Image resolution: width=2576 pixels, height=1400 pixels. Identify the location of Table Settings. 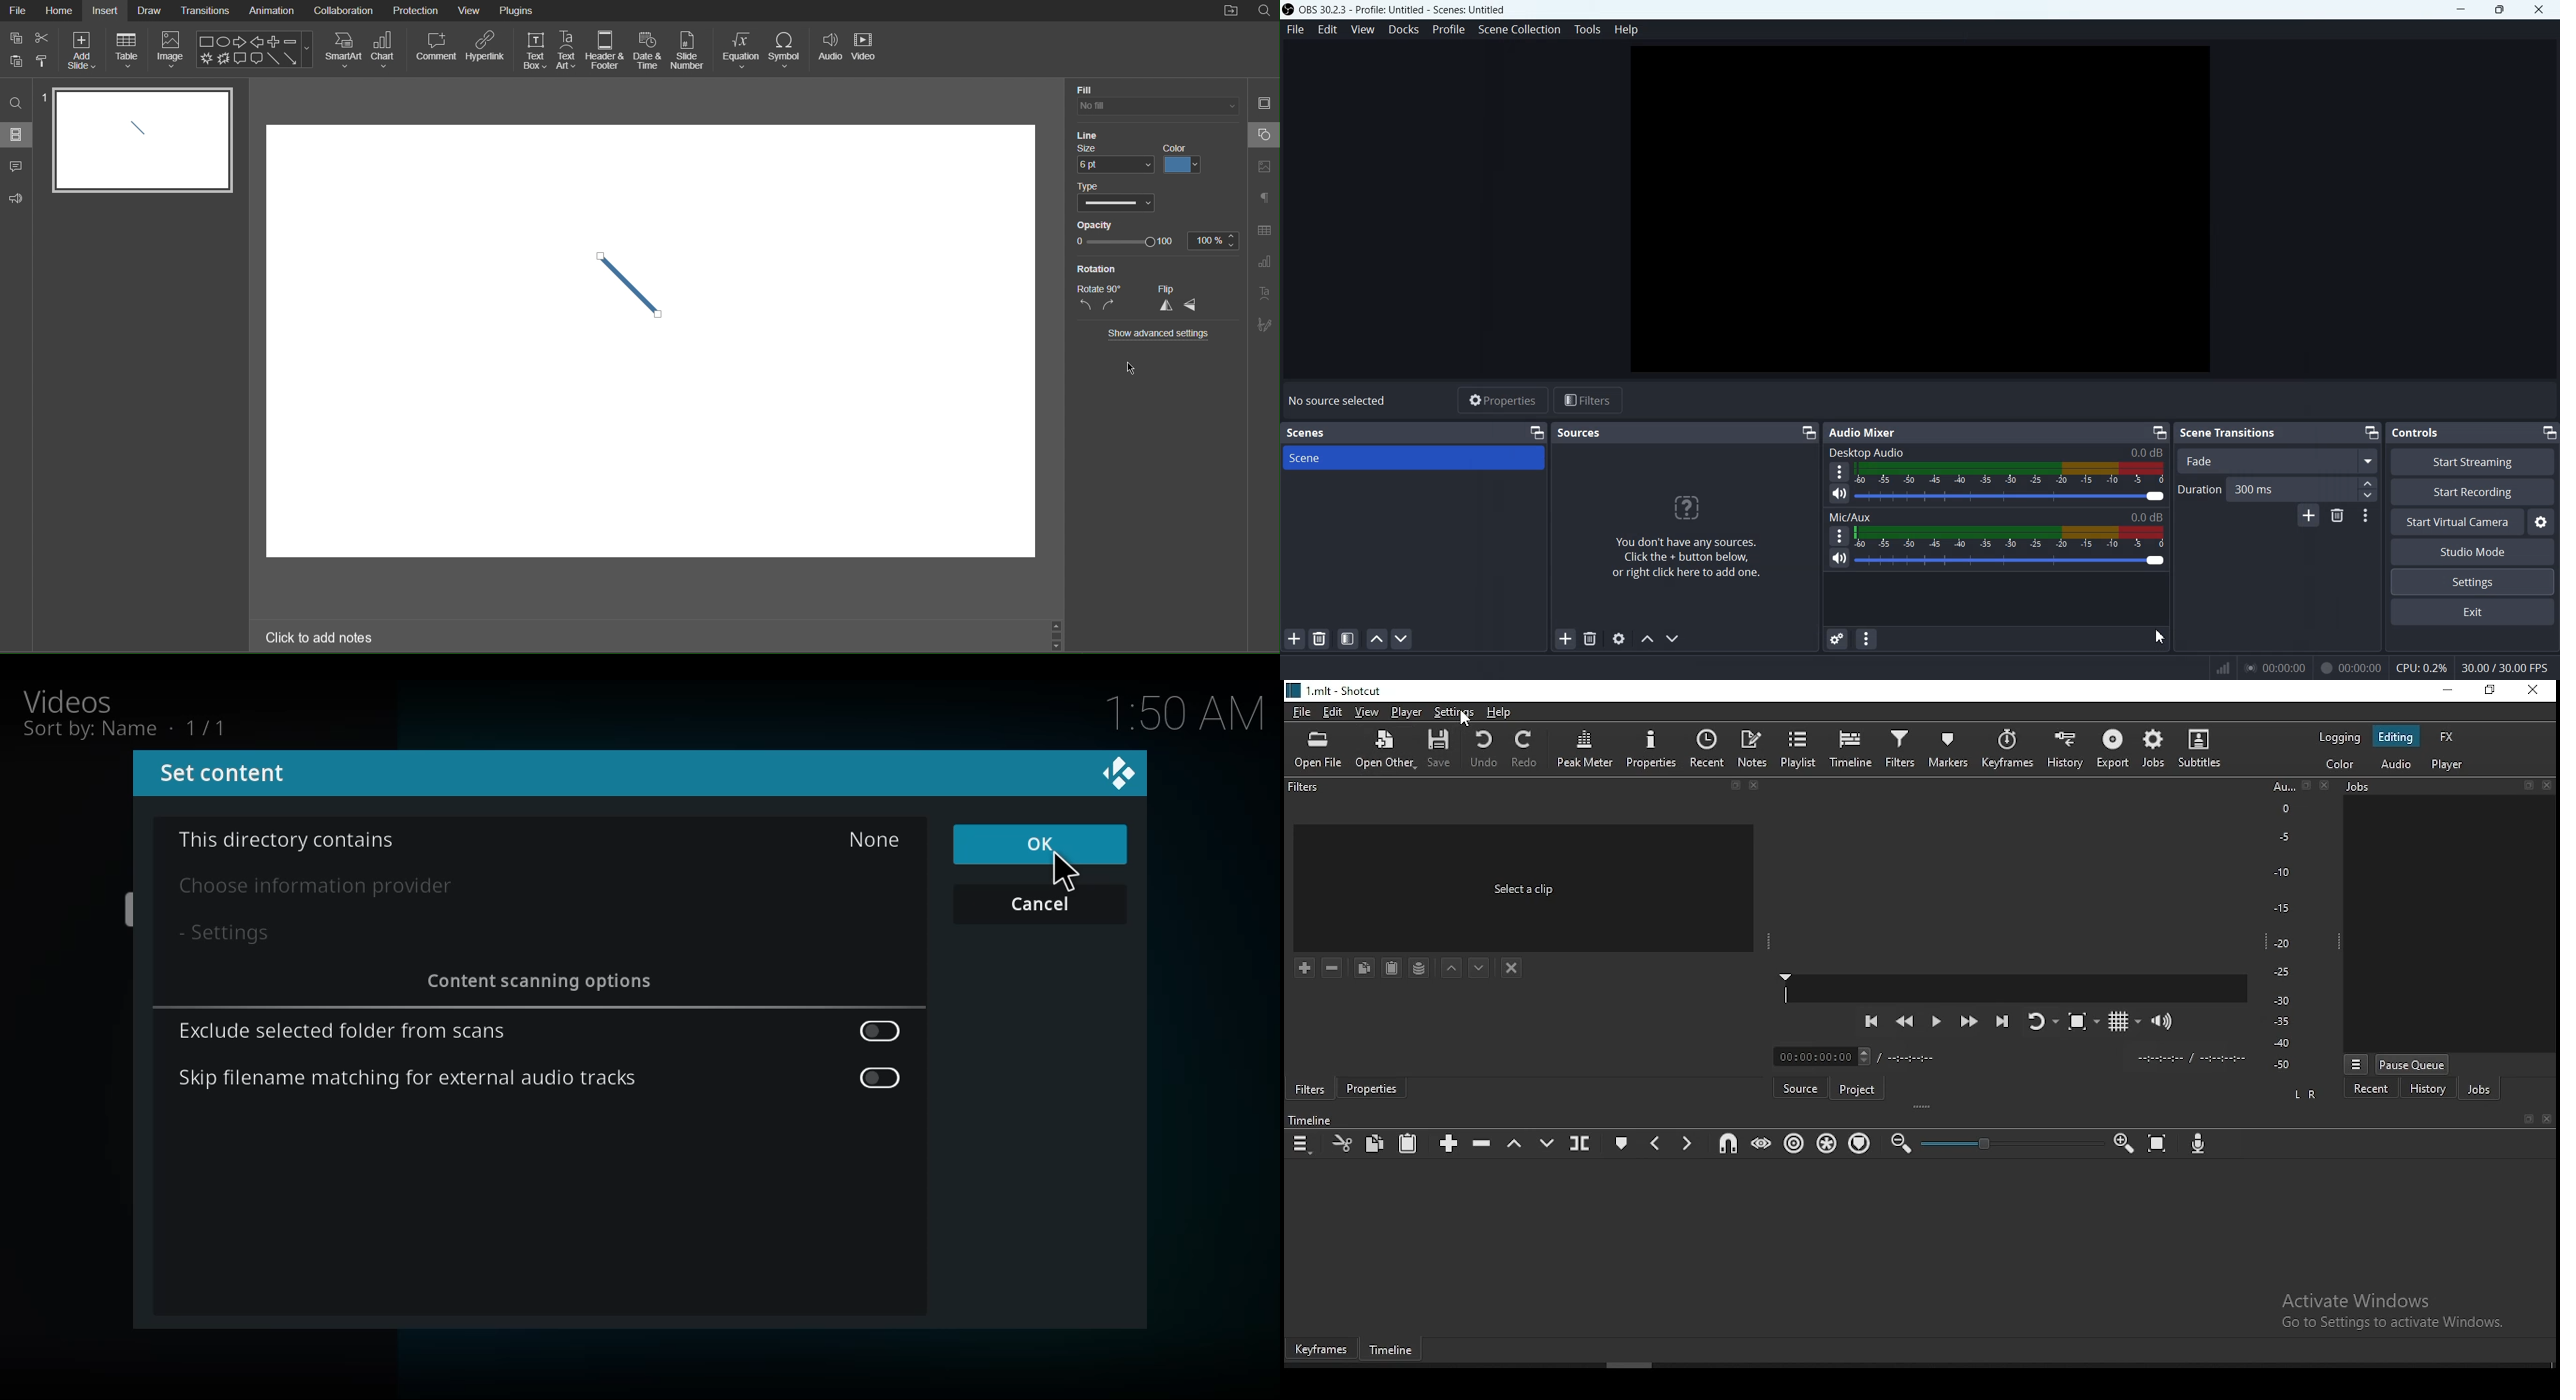
(1264, 230).